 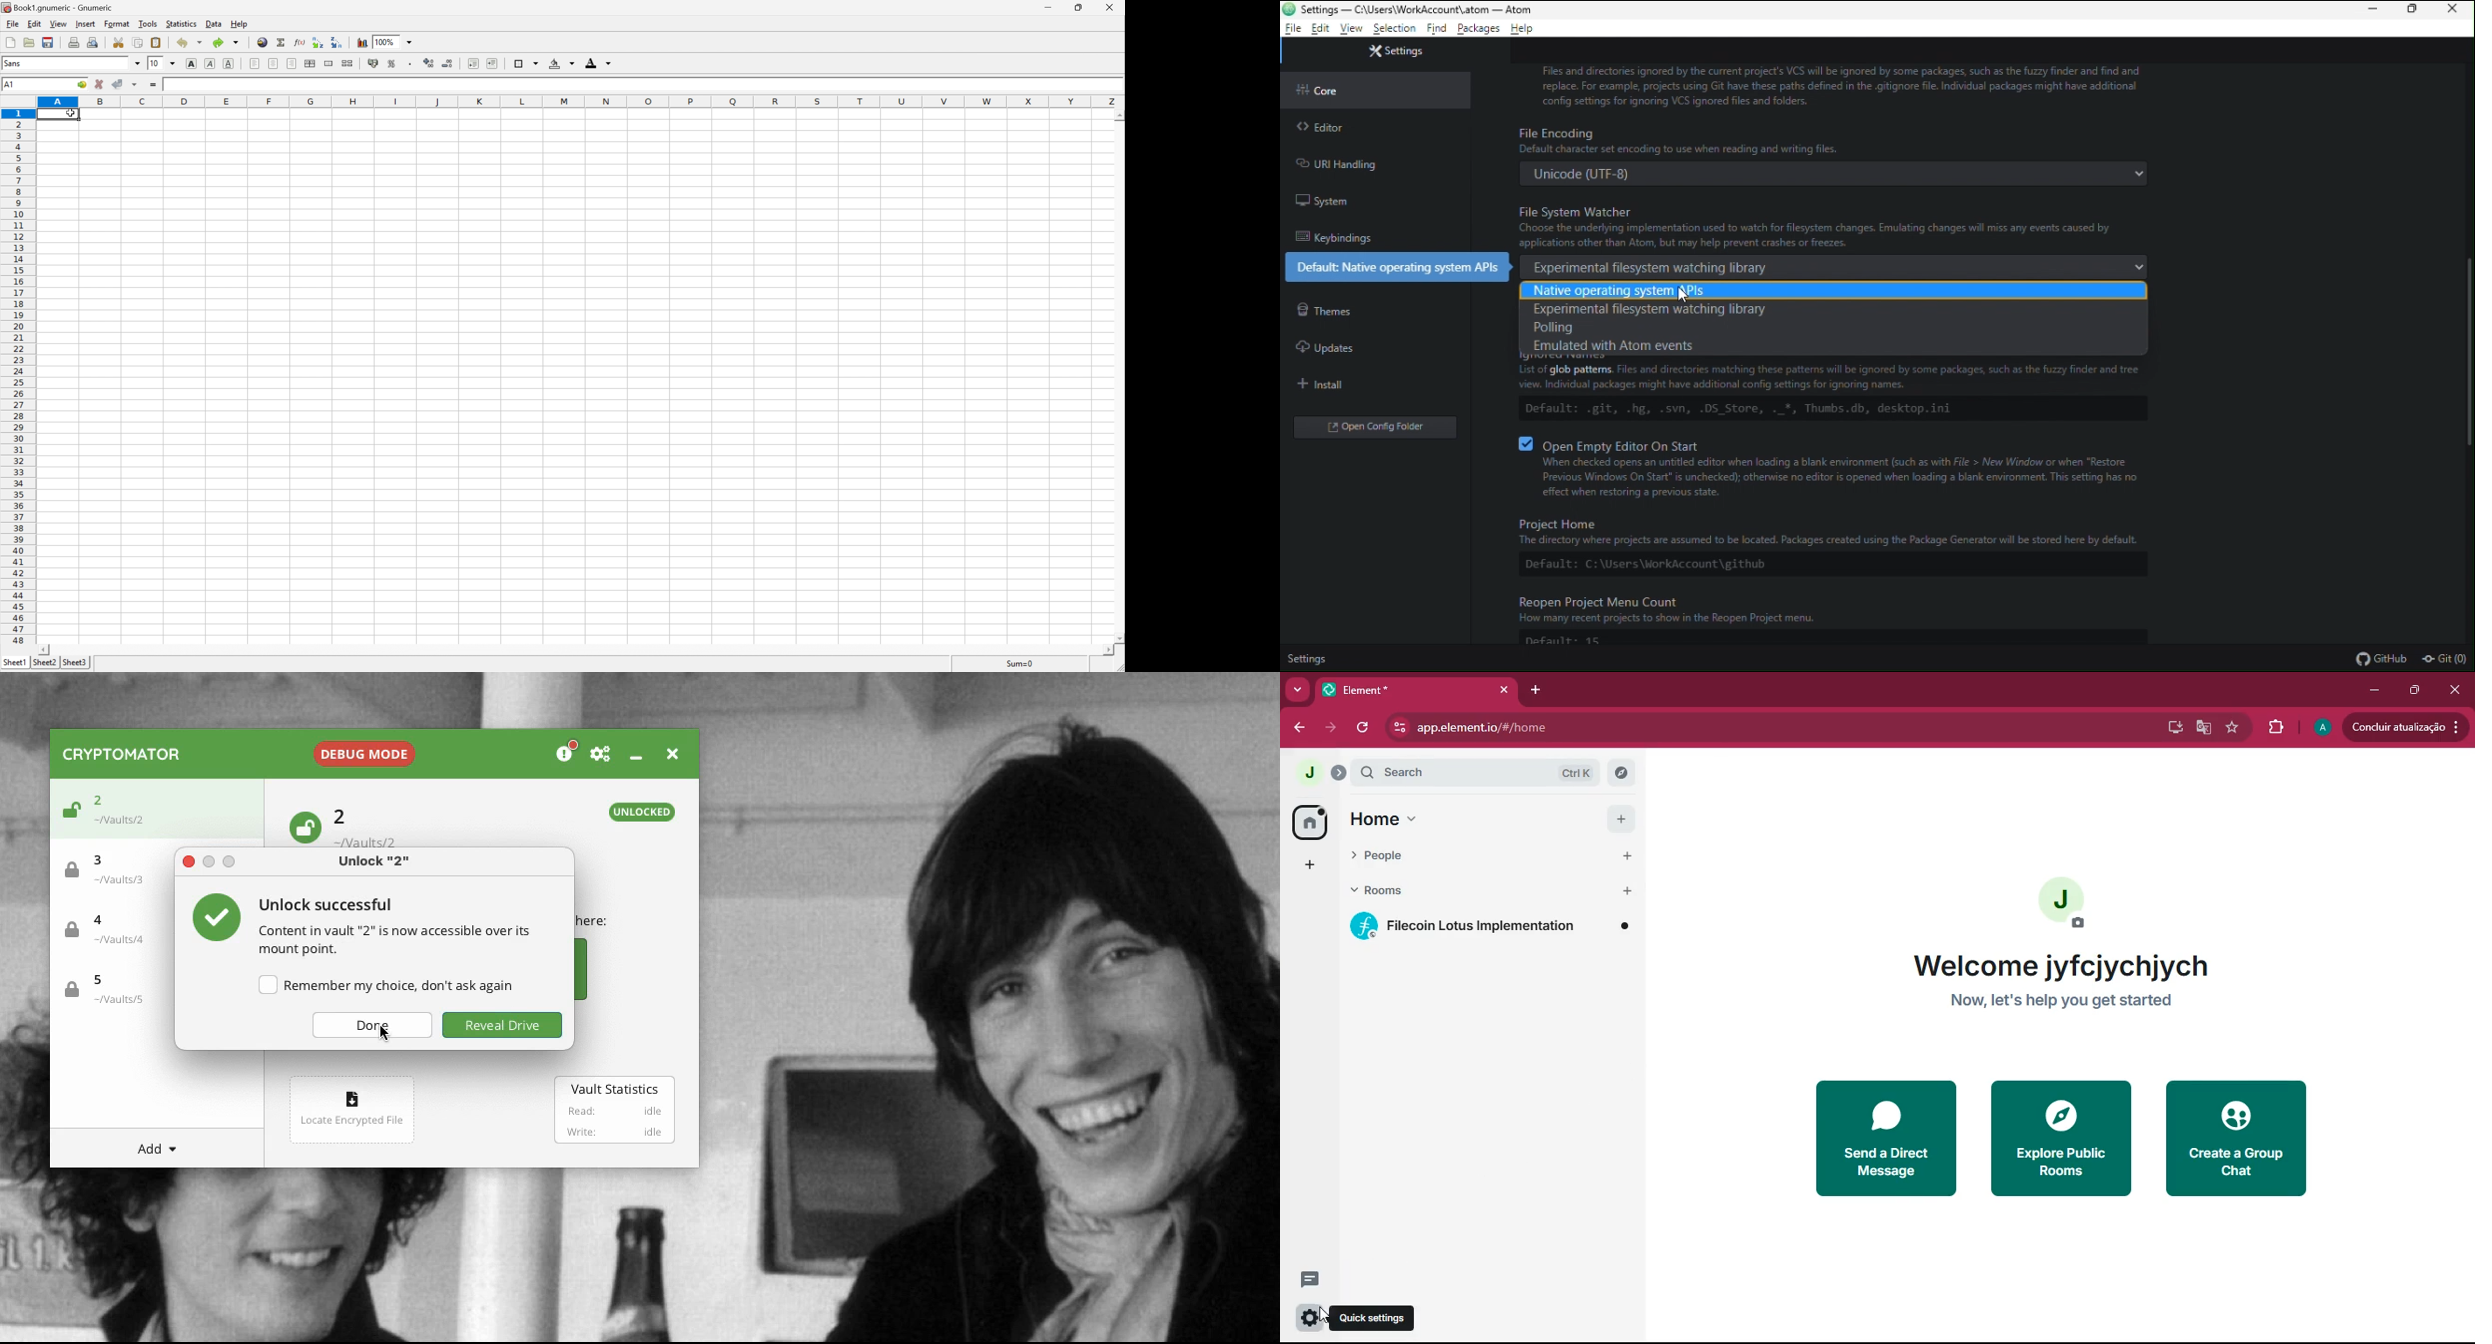 What do you see at coordinates (72, 112) in the screenshot?
I see `cursor on cell A1` at bounding box center [72, 112].